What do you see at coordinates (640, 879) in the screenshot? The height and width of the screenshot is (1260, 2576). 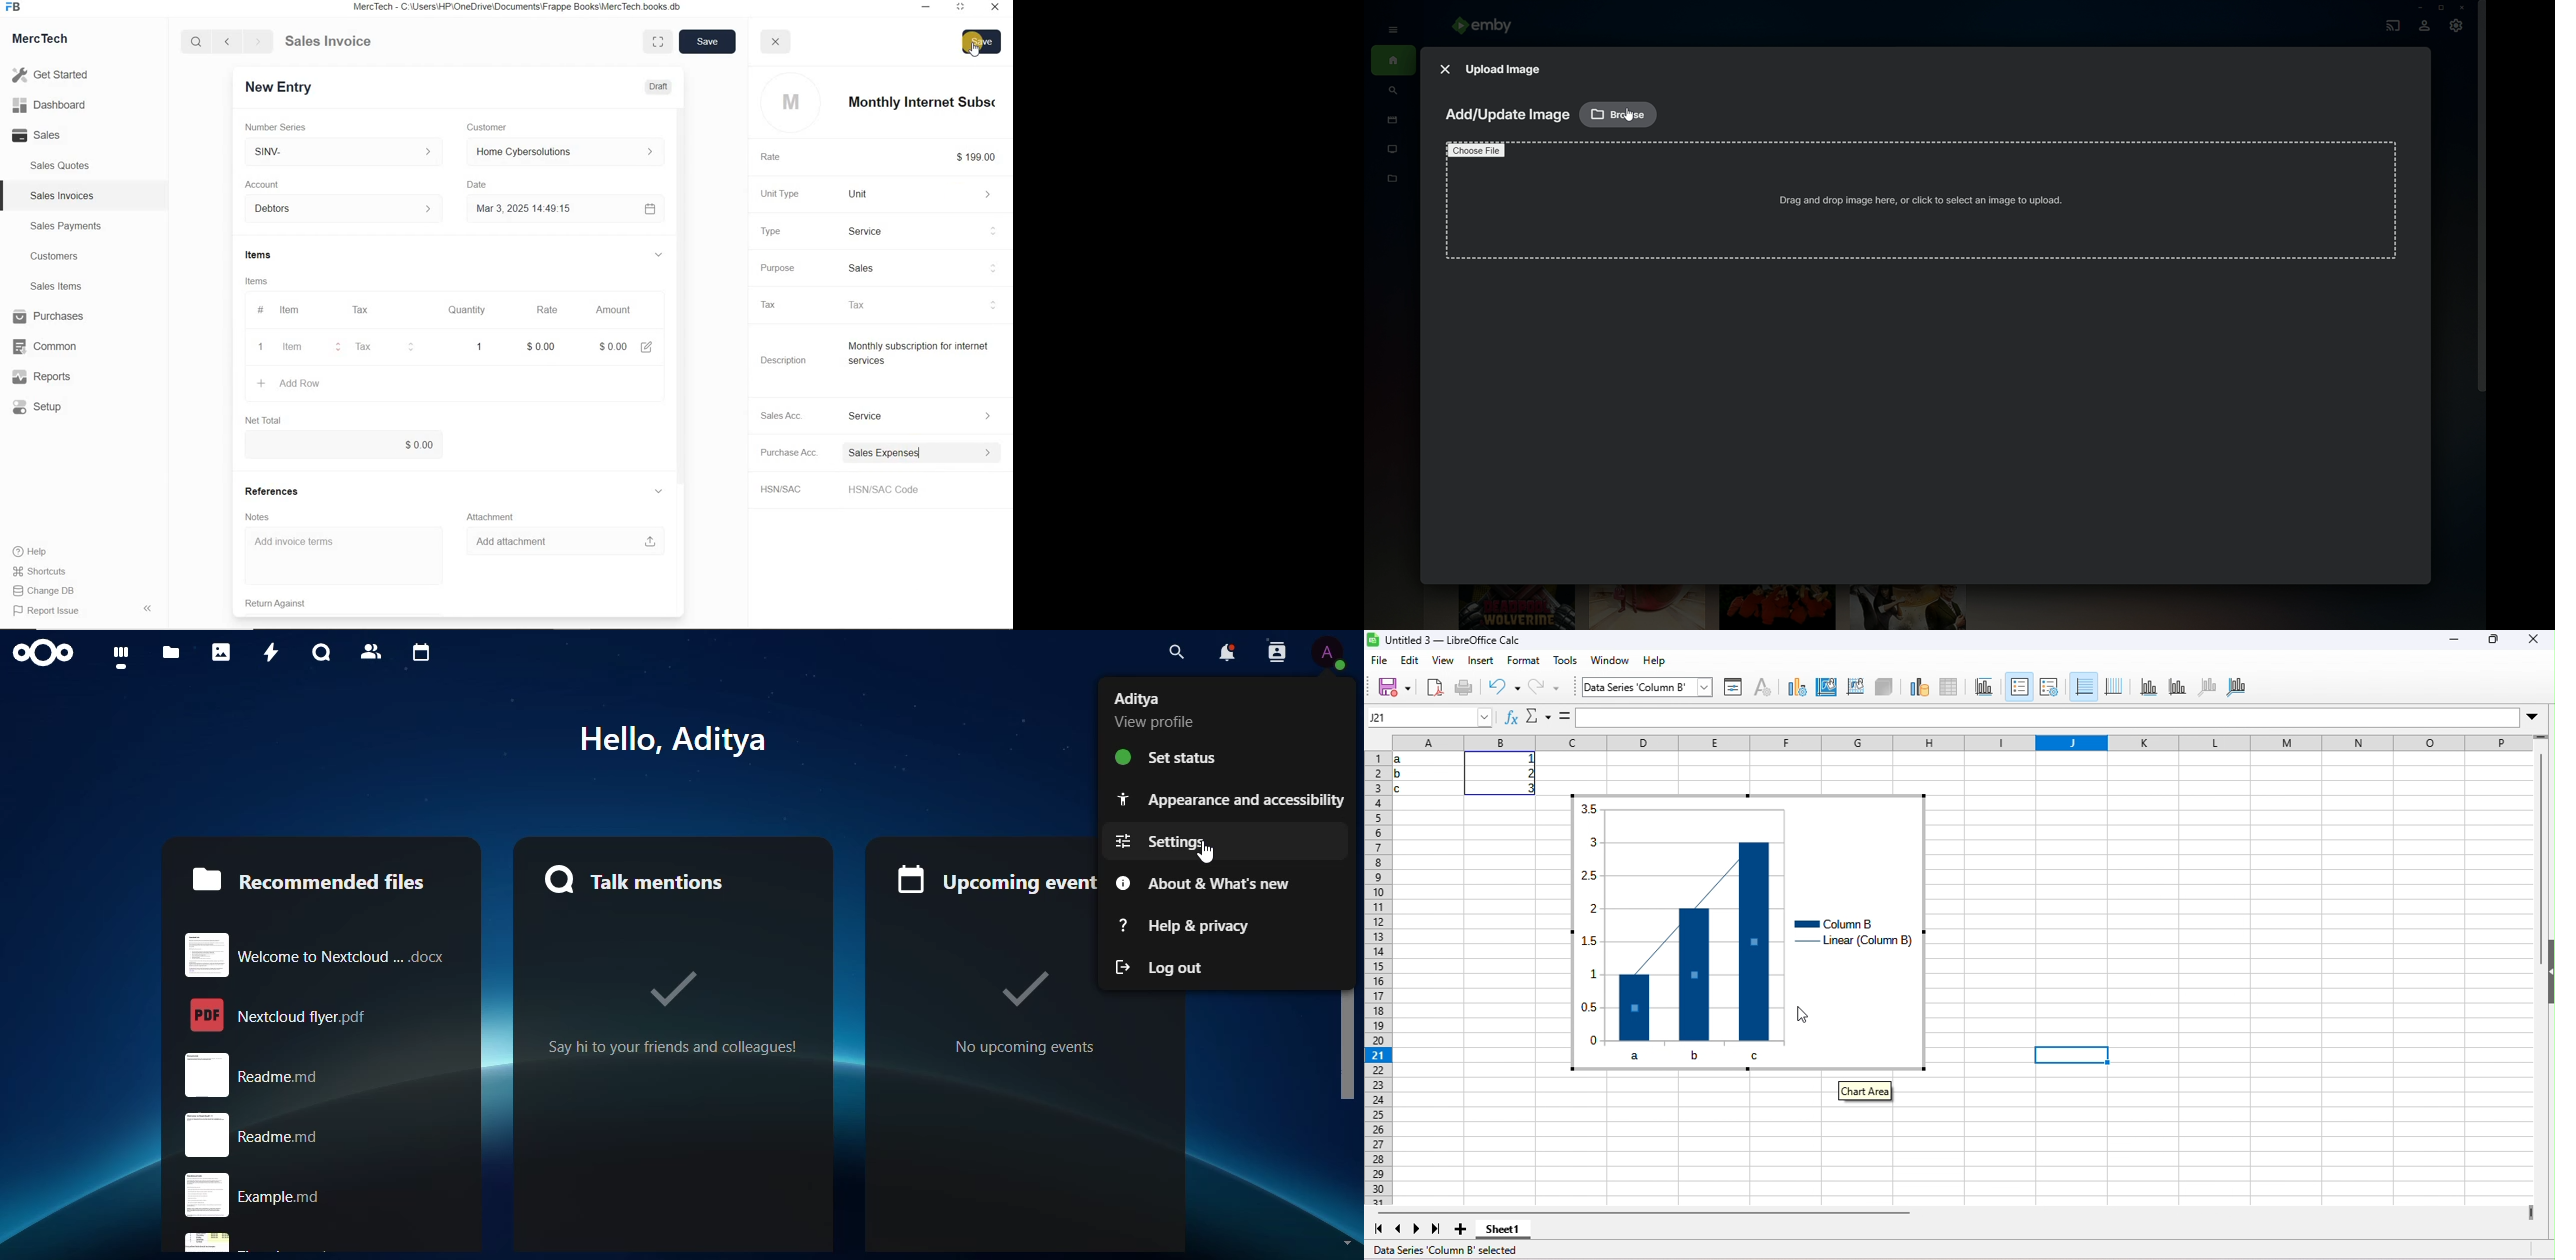 I see `talk mentions` at bounding box center [640, 879].